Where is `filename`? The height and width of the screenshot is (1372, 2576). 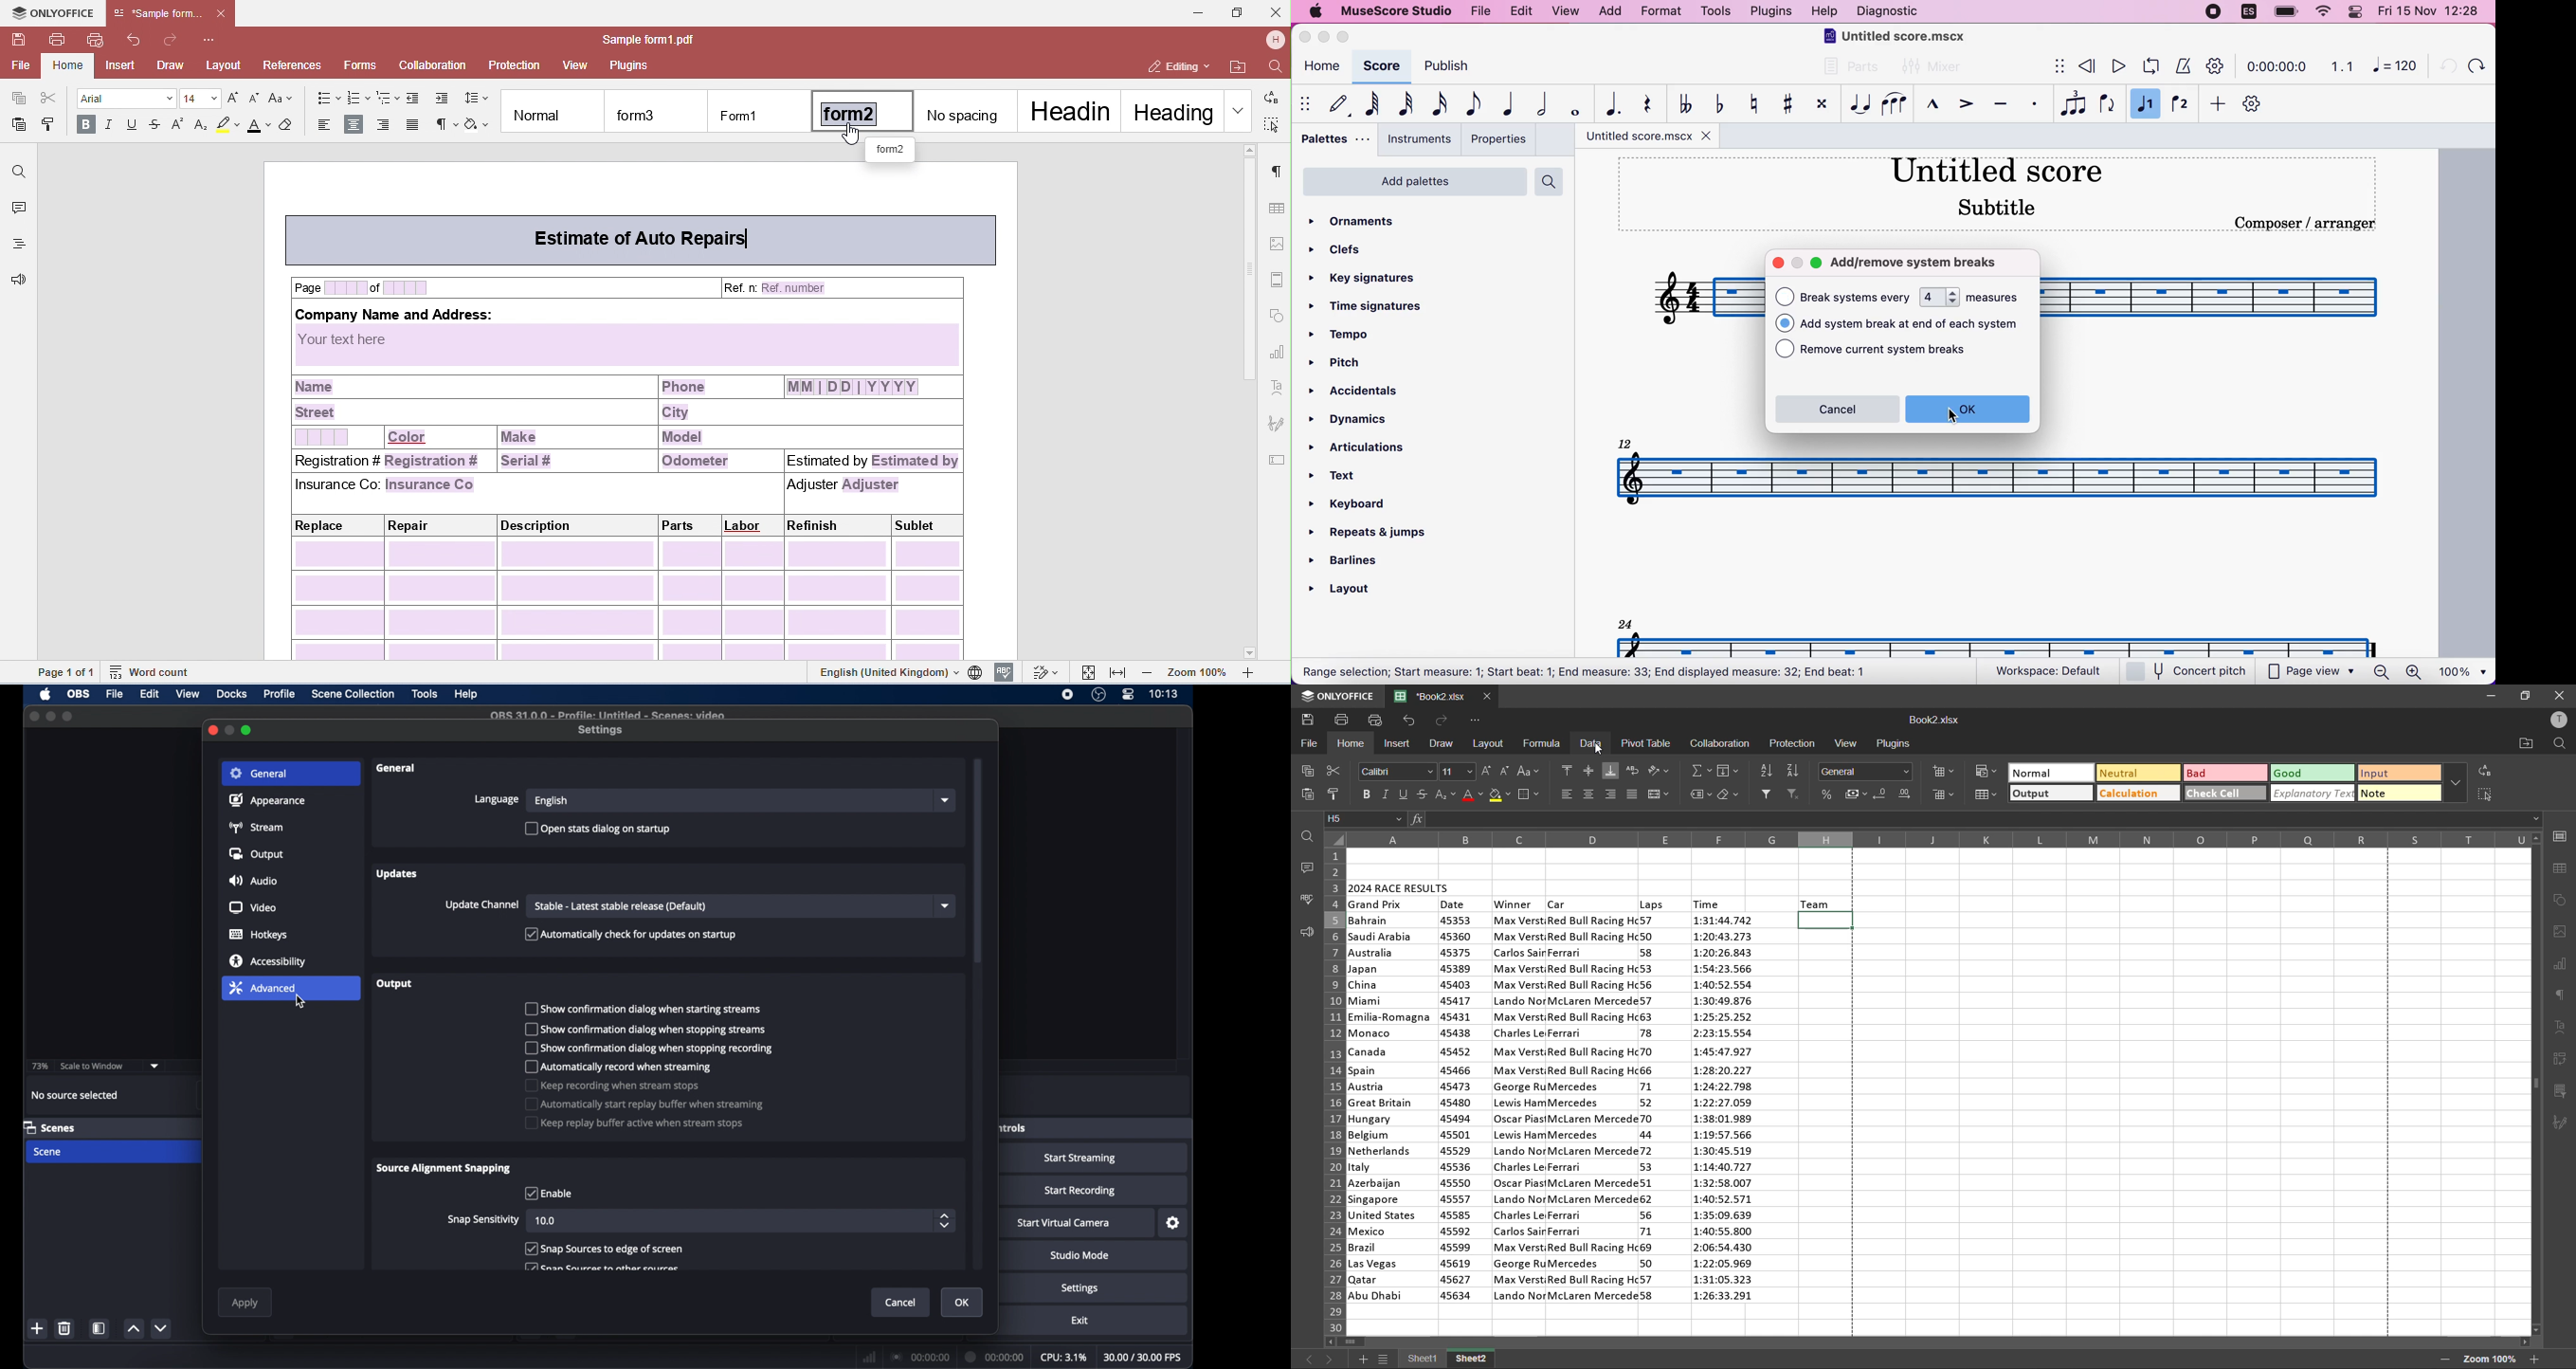 filename is located at coordinates (1934, 721).